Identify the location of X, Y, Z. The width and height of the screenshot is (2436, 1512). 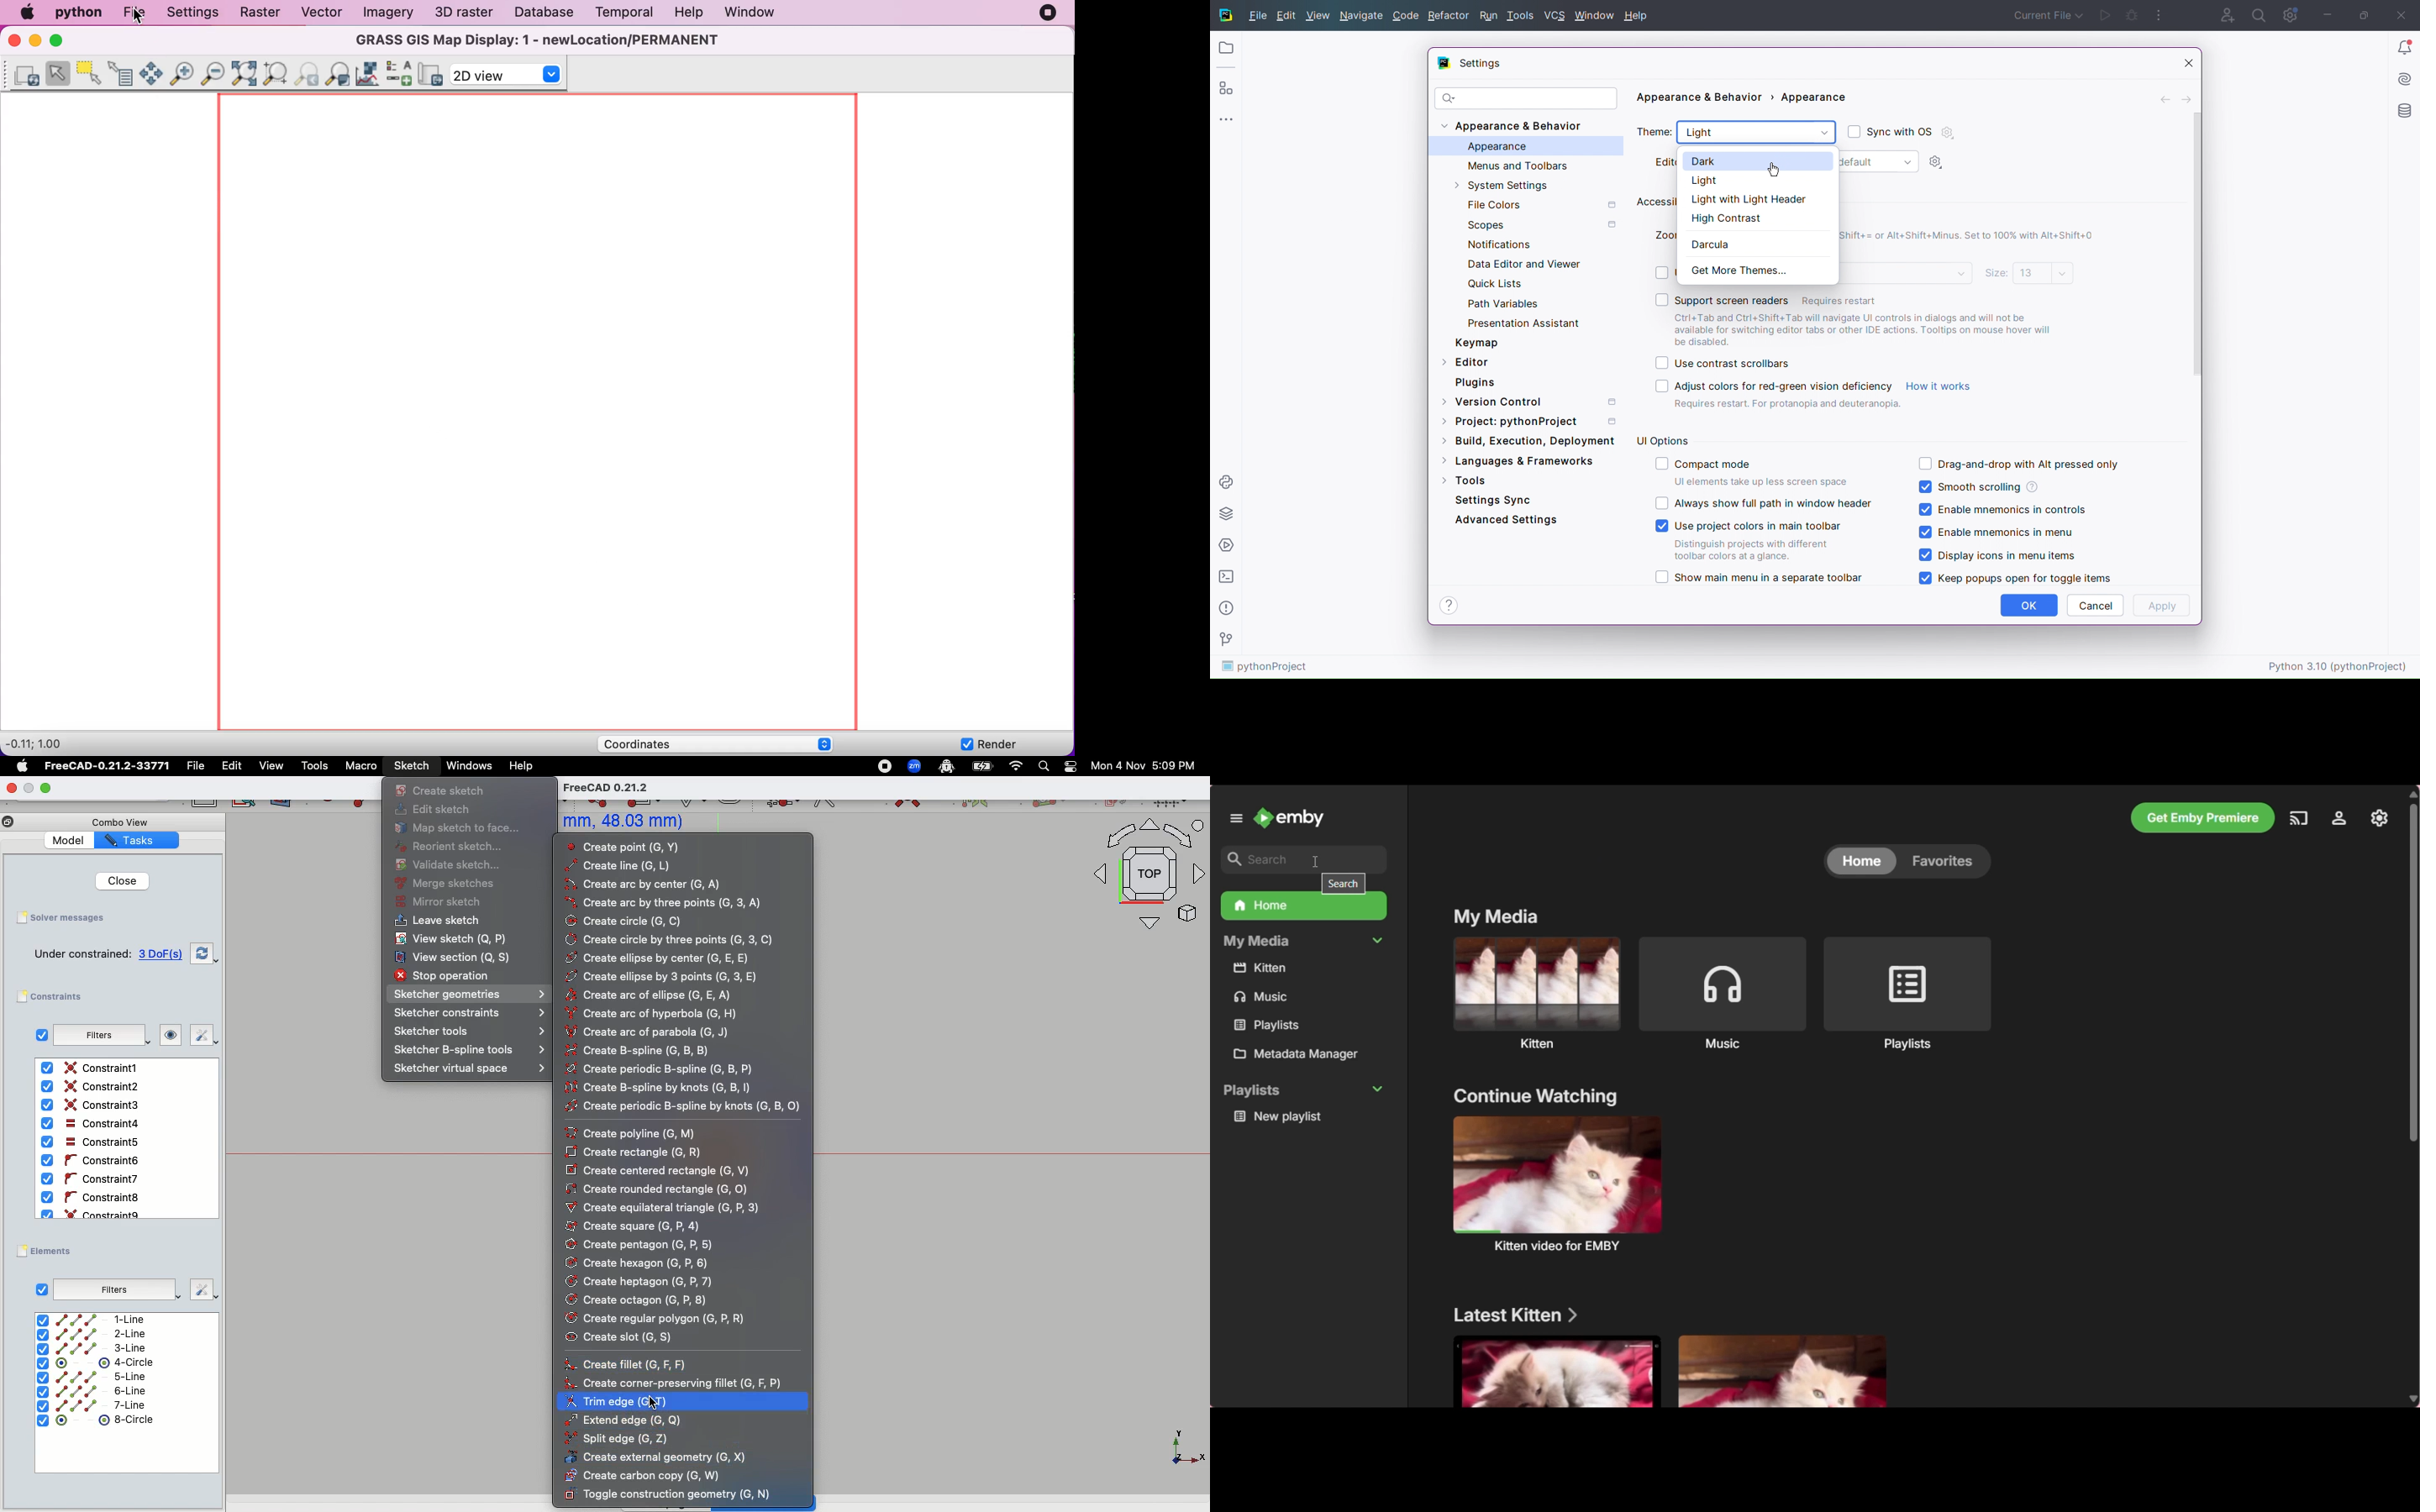
(1177, 1452).